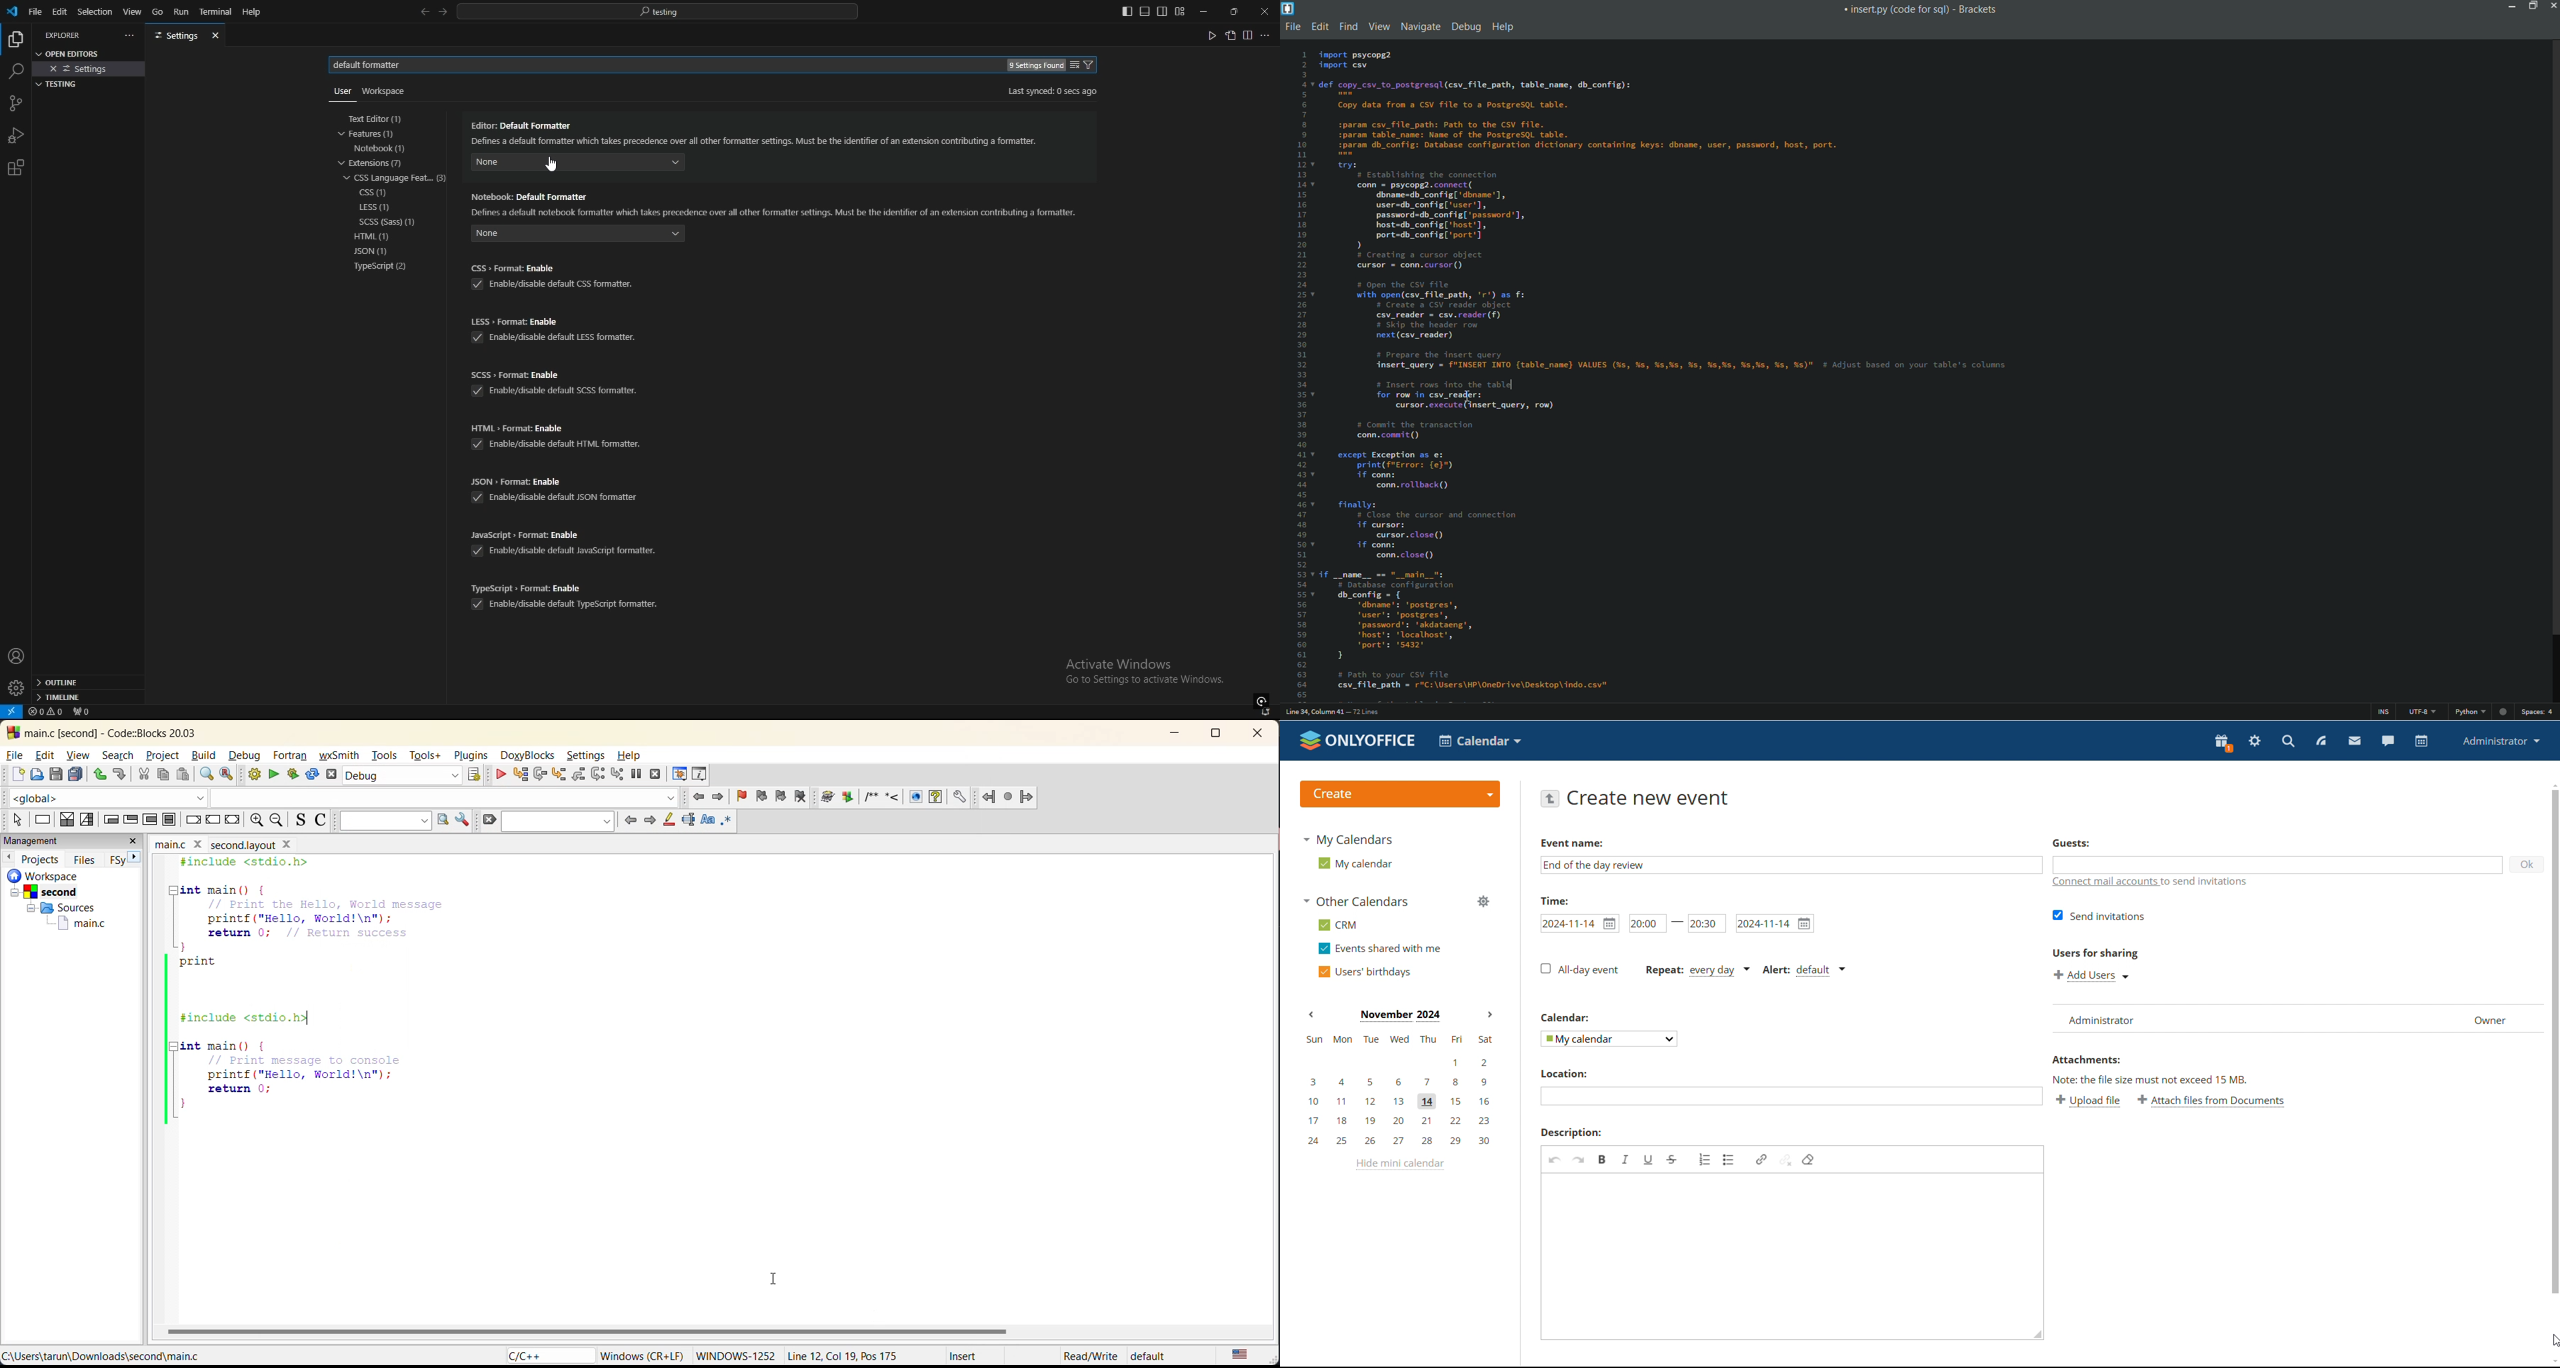  I want to click on build target, so click(402, 776).